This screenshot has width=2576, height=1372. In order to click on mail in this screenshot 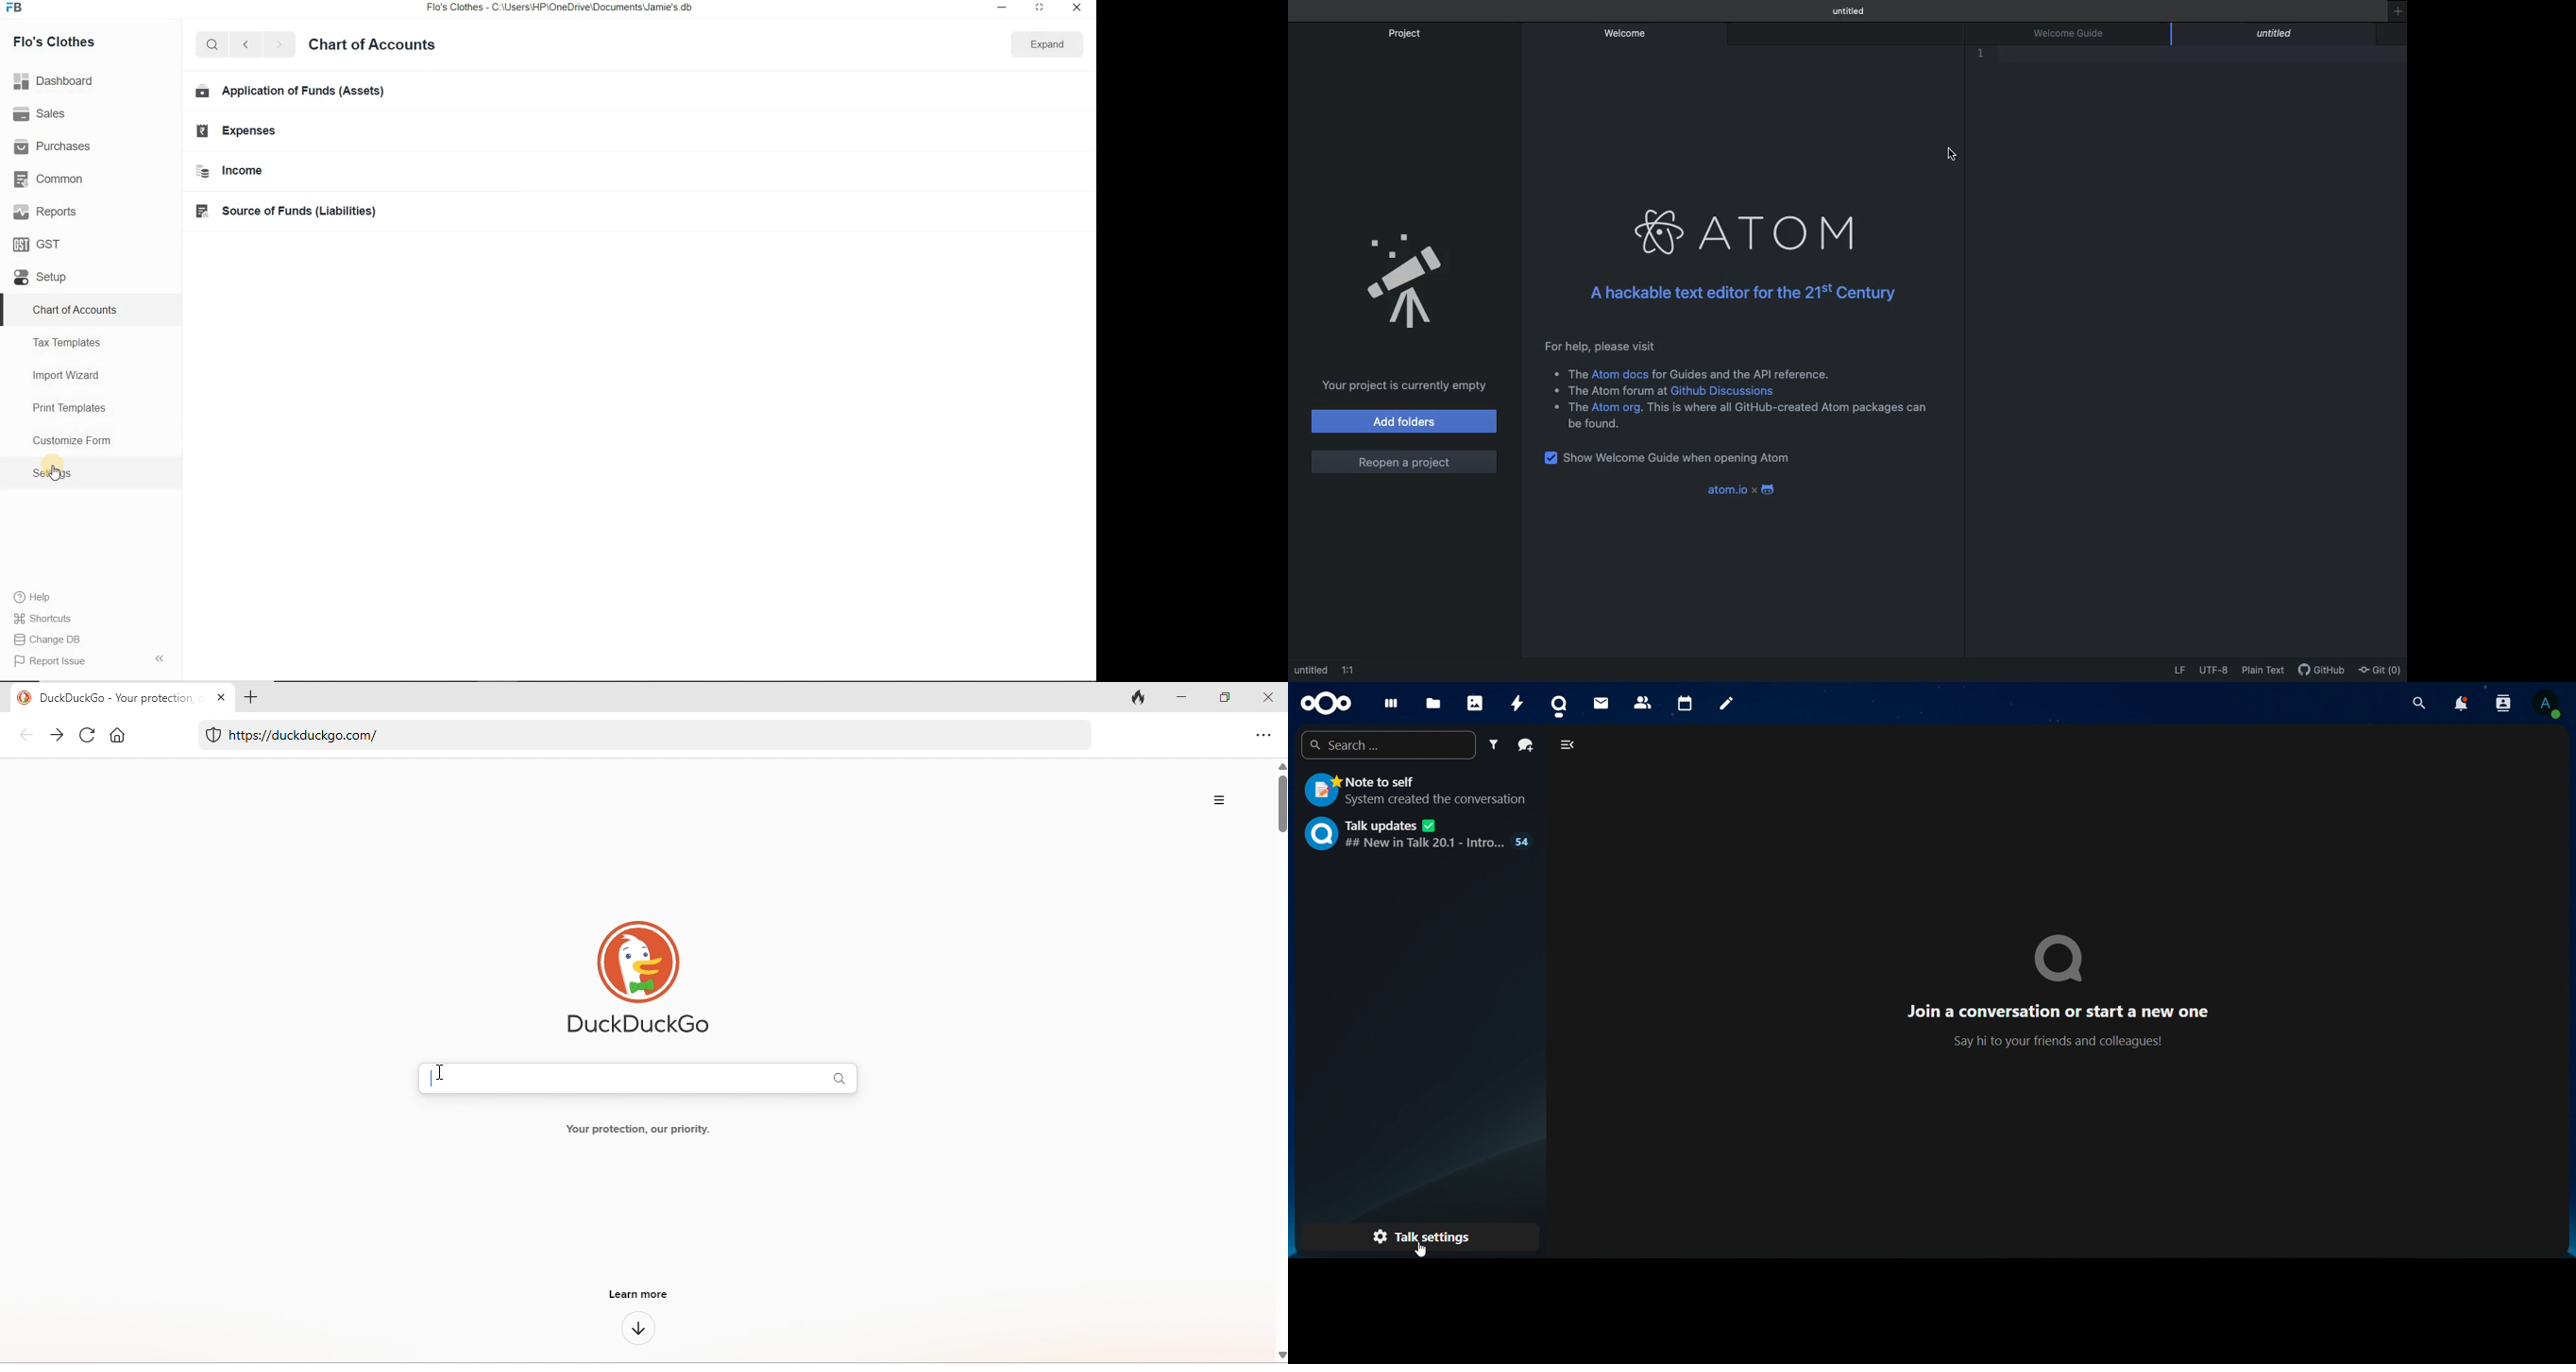, I will do `click(1603, 702)`.